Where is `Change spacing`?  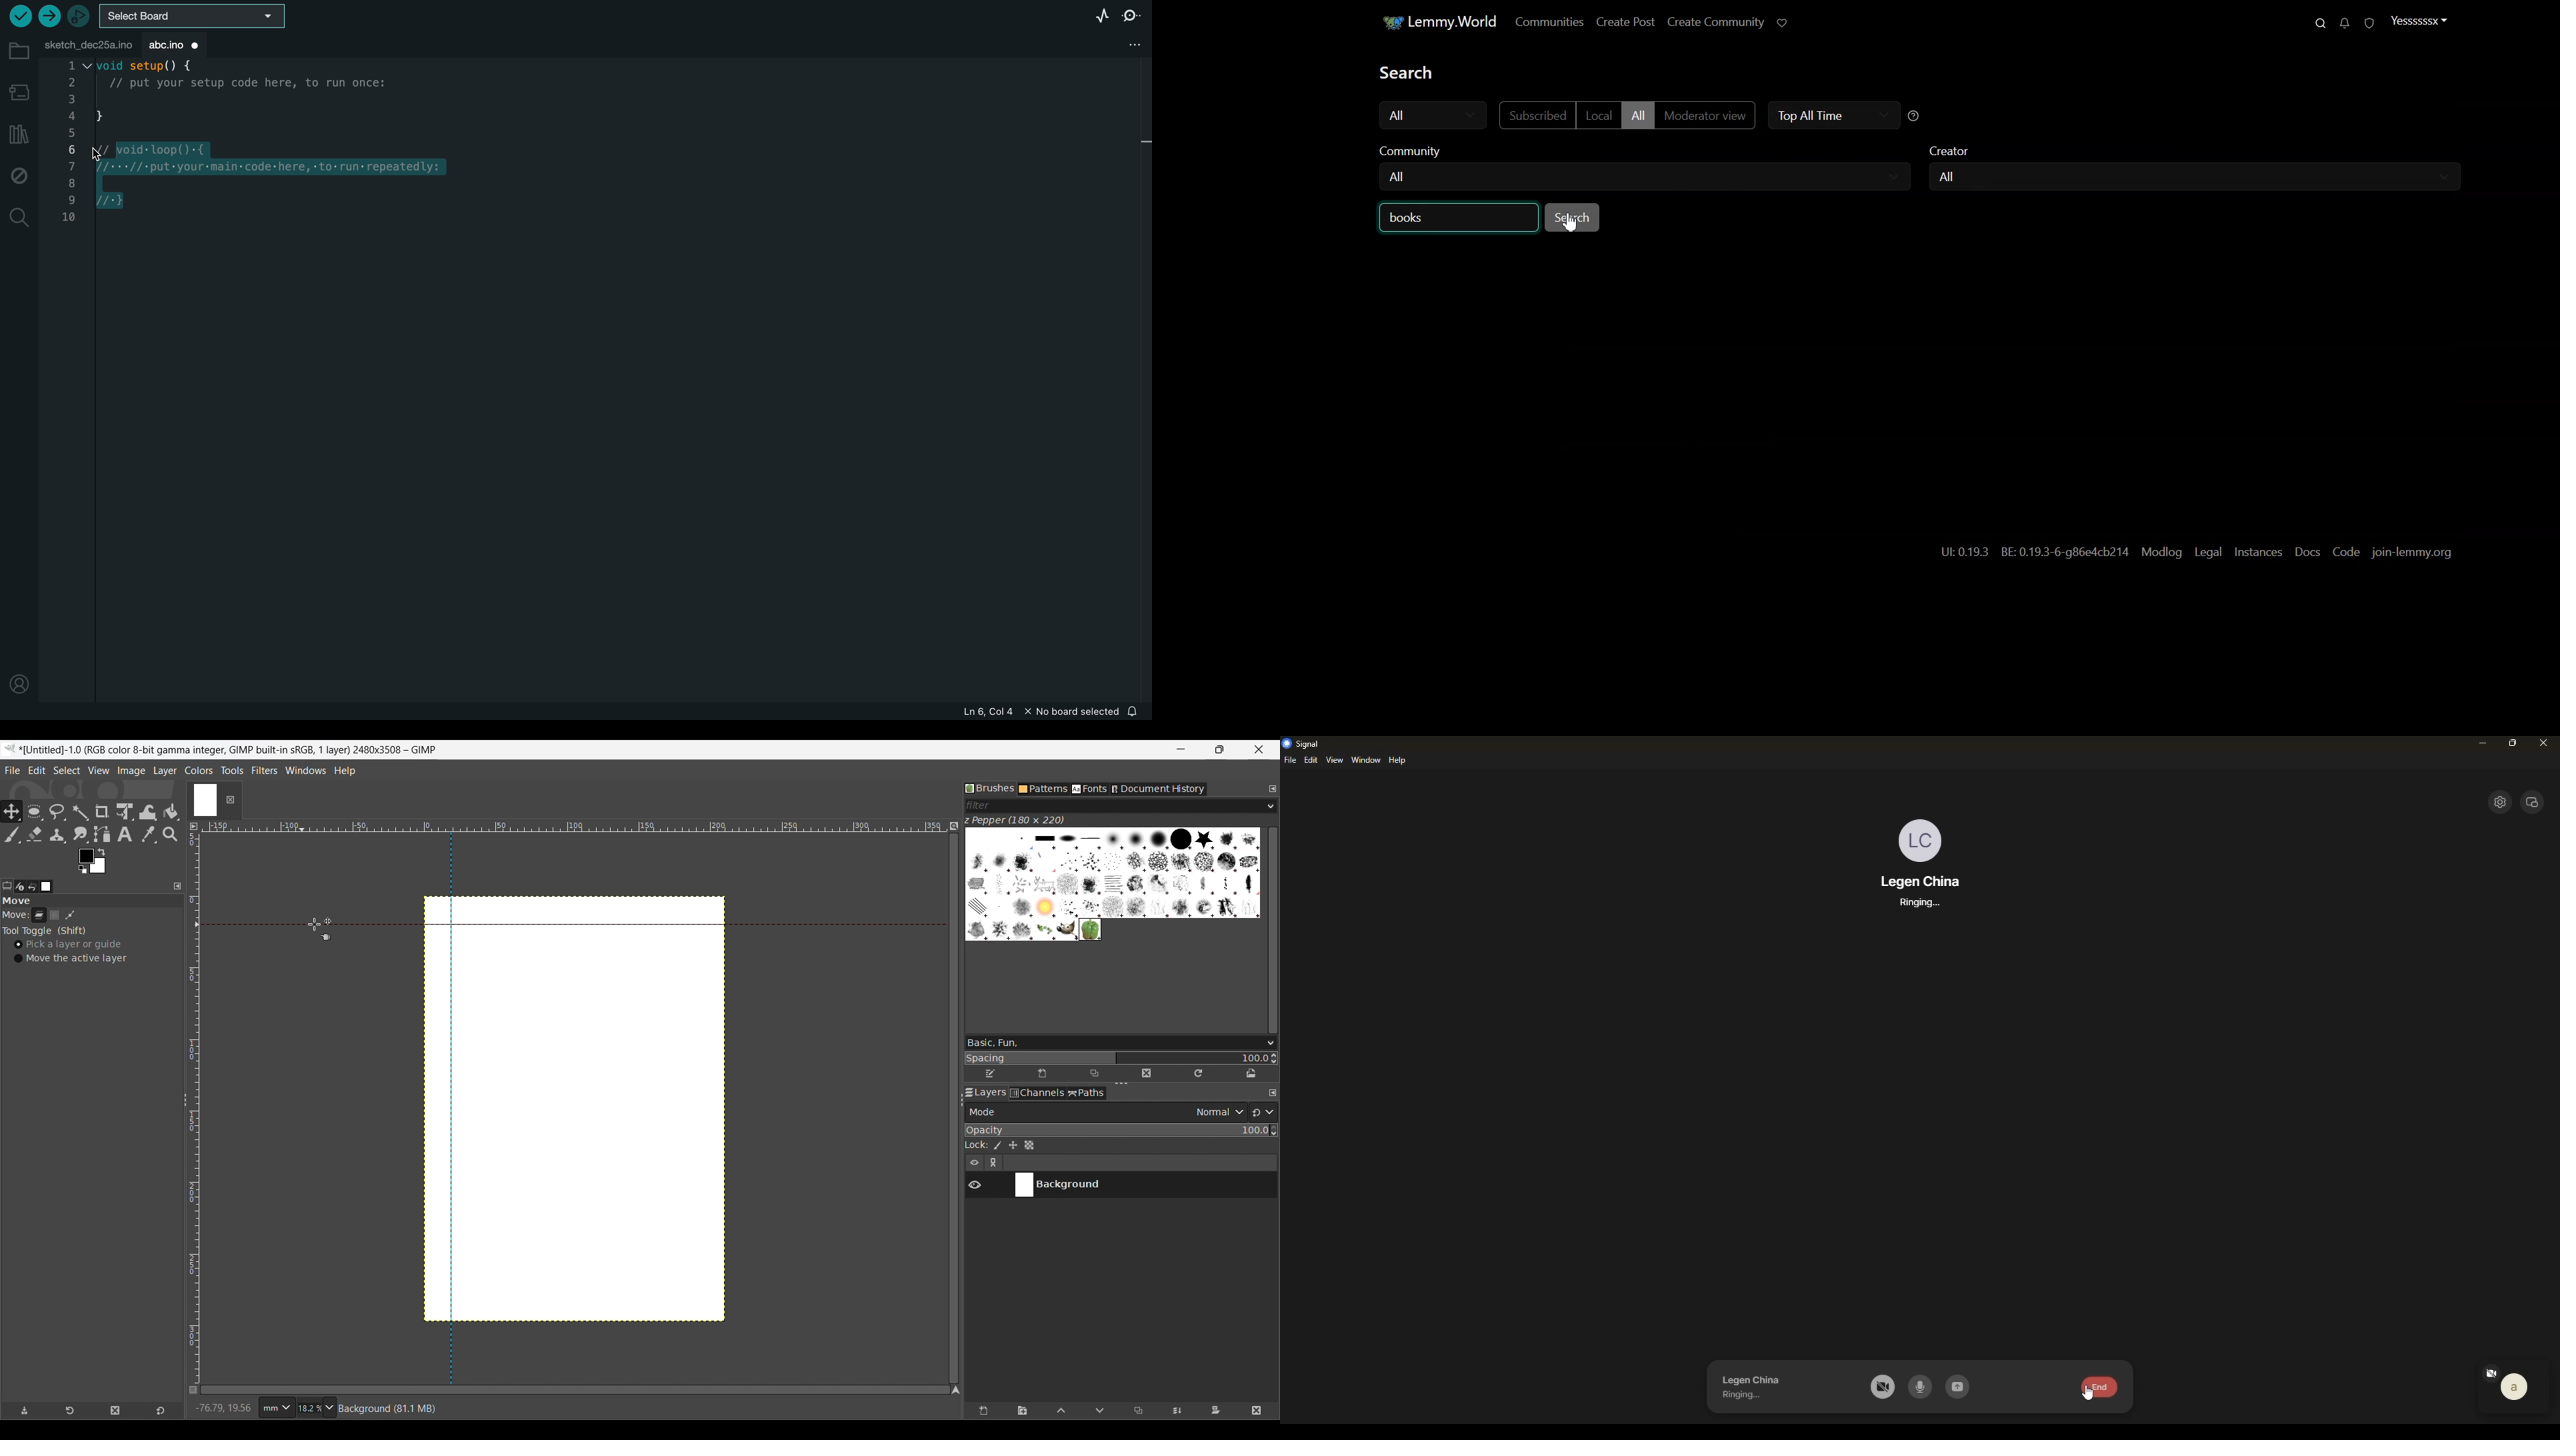 Change spacing is located at coordinates (1116, 1057).